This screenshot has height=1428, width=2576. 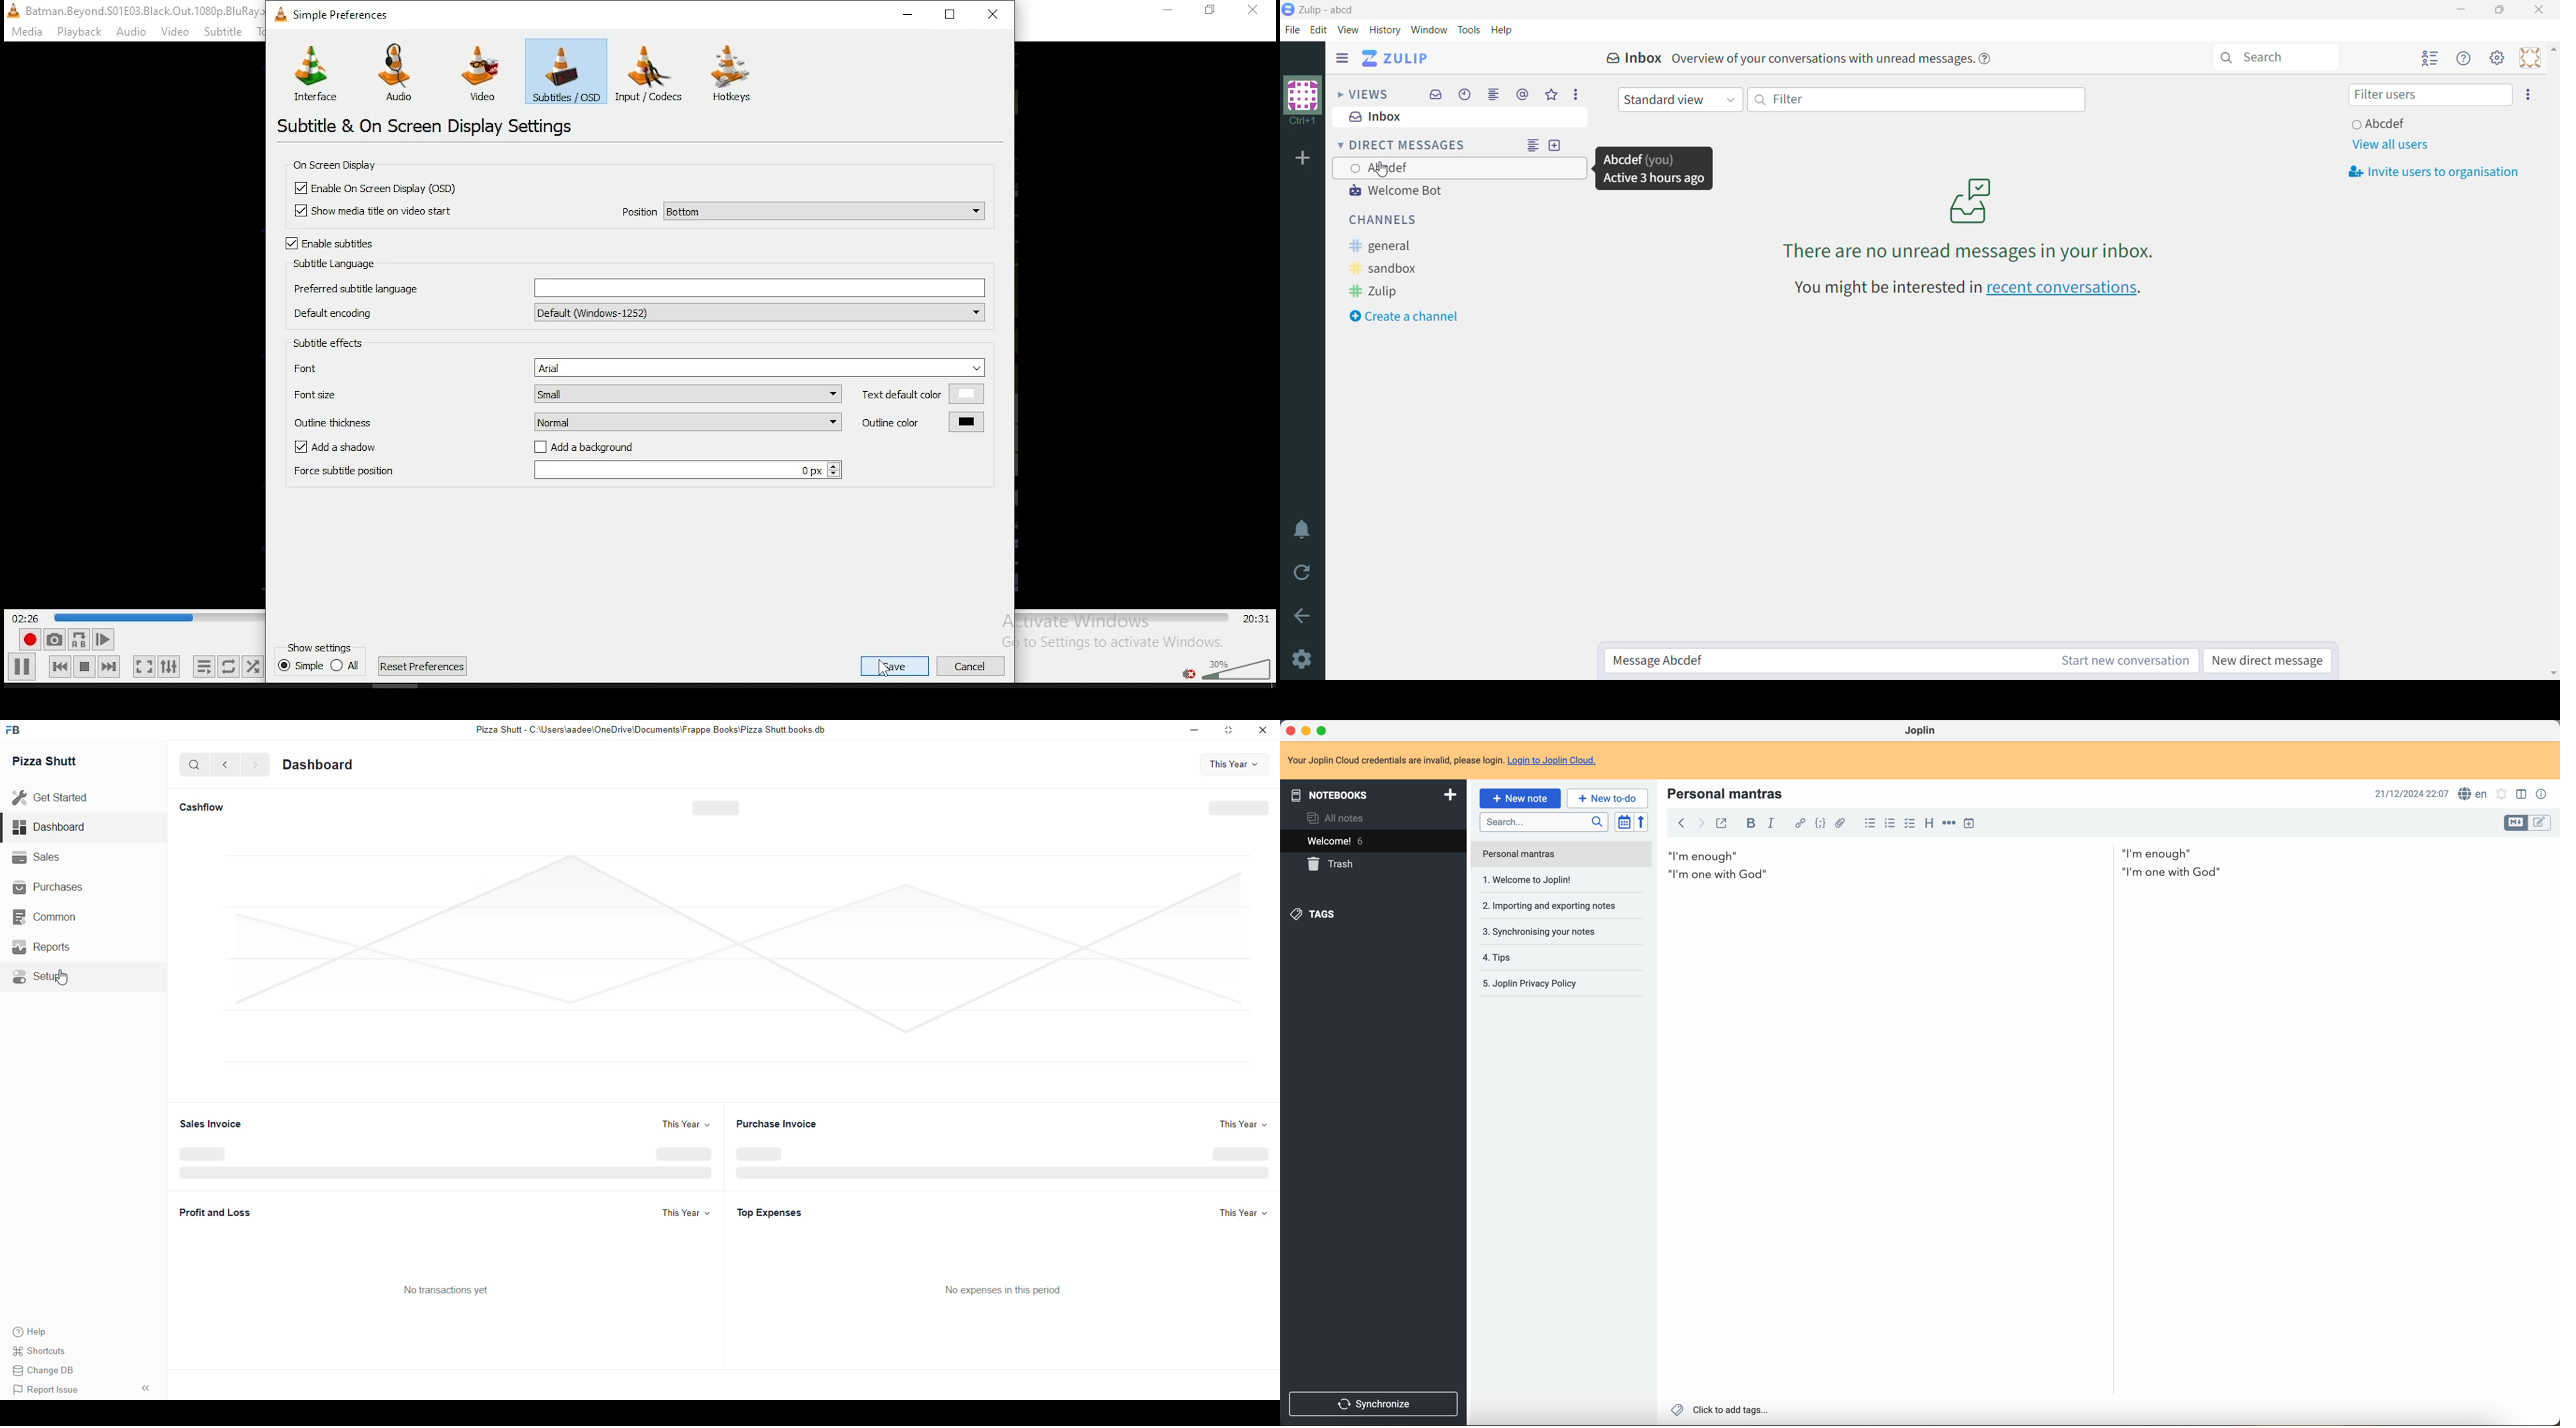 I want to click on Views, so click(x=1362, y=93).